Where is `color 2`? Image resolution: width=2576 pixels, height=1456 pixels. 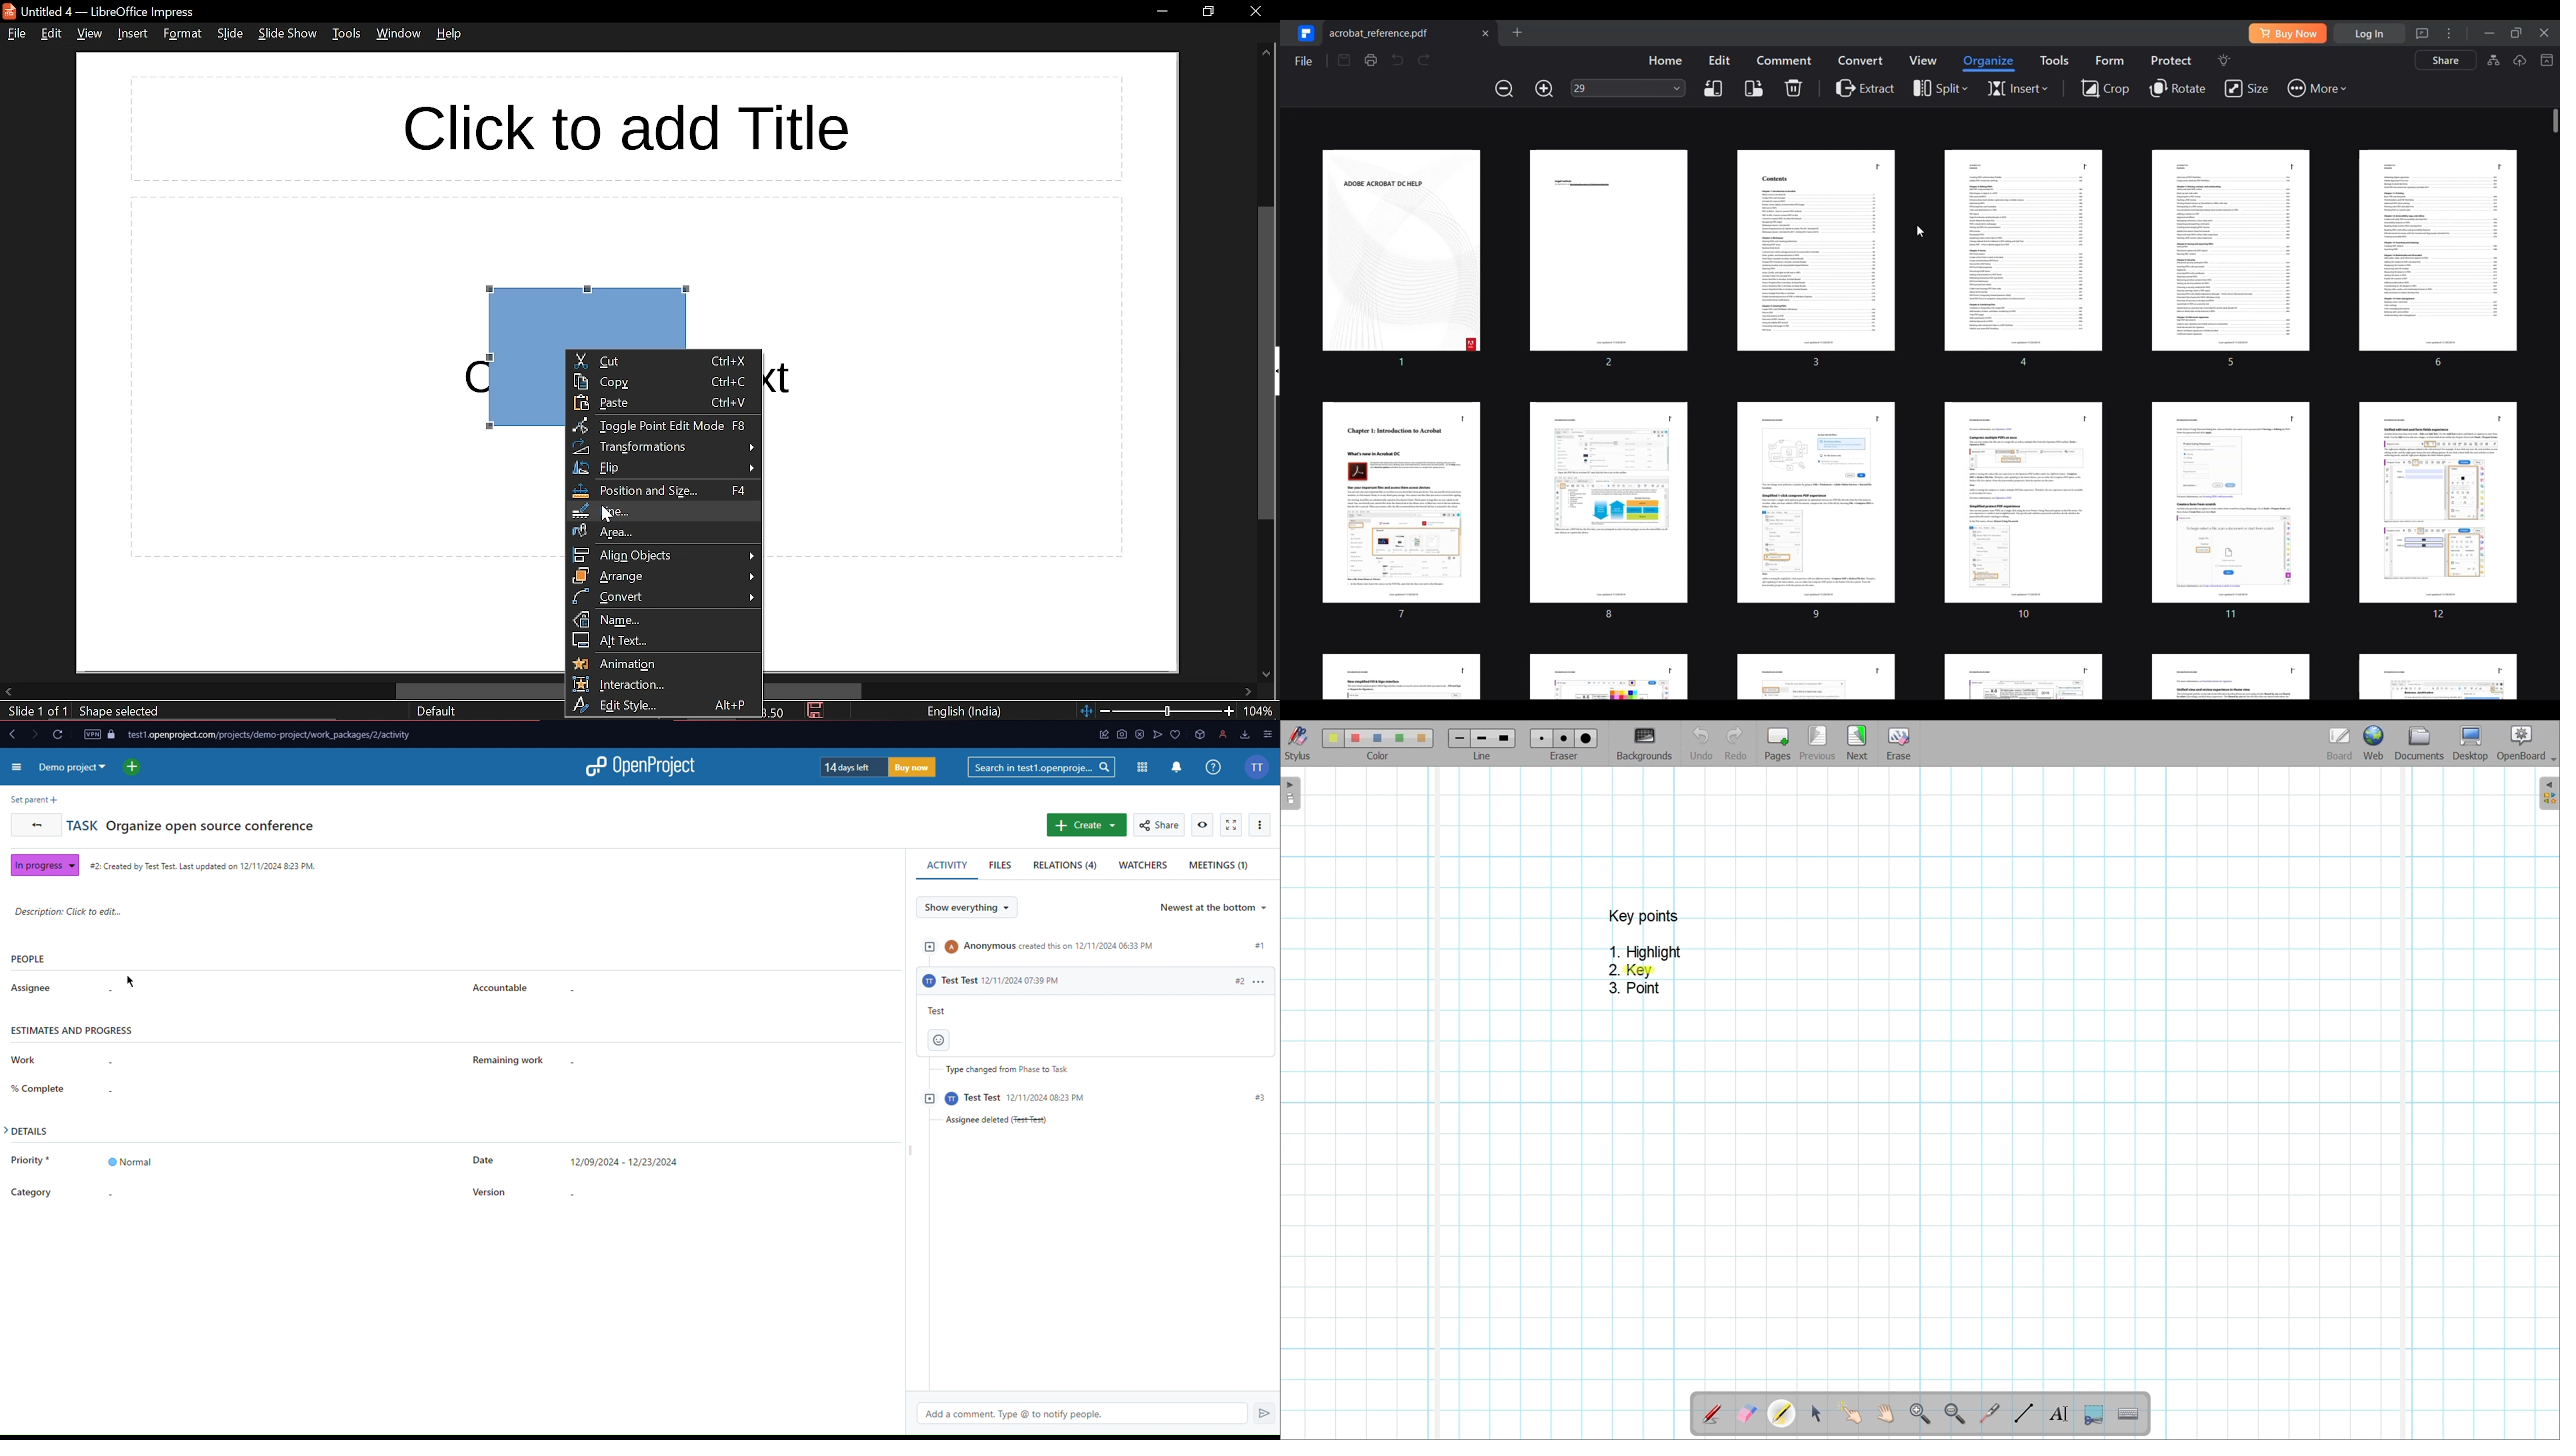
color 2 is located at coordinates (1355, 739).